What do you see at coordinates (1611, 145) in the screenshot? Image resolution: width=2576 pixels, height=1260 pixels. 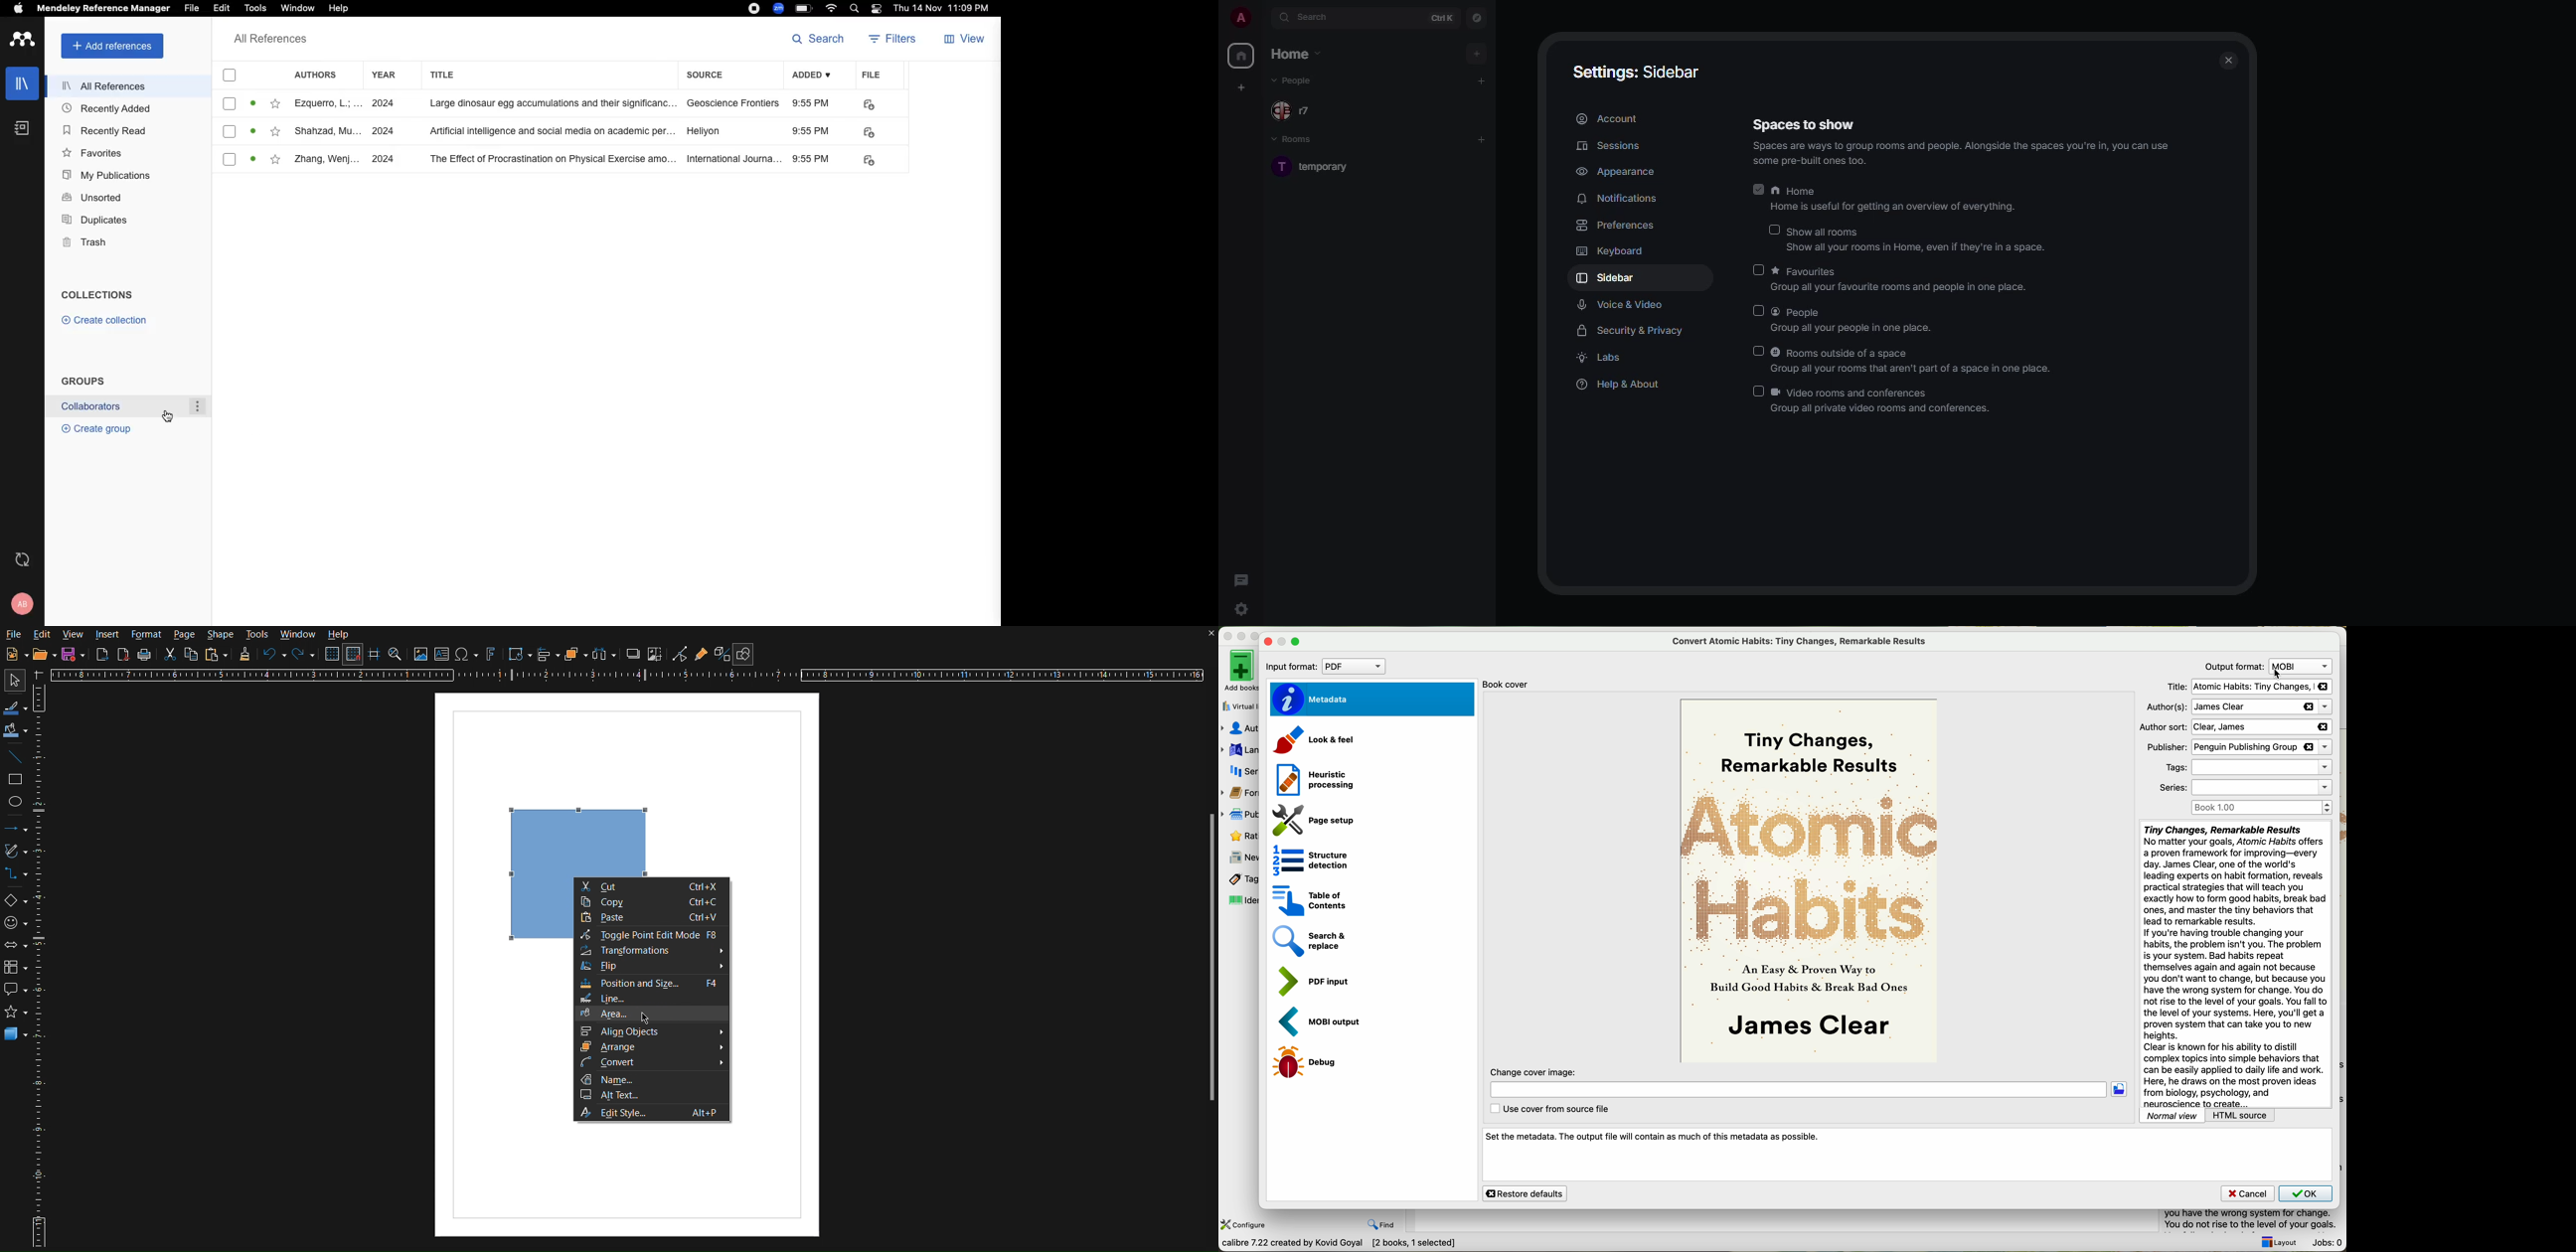 I see `sessions` at bounding box center [1611, 145].